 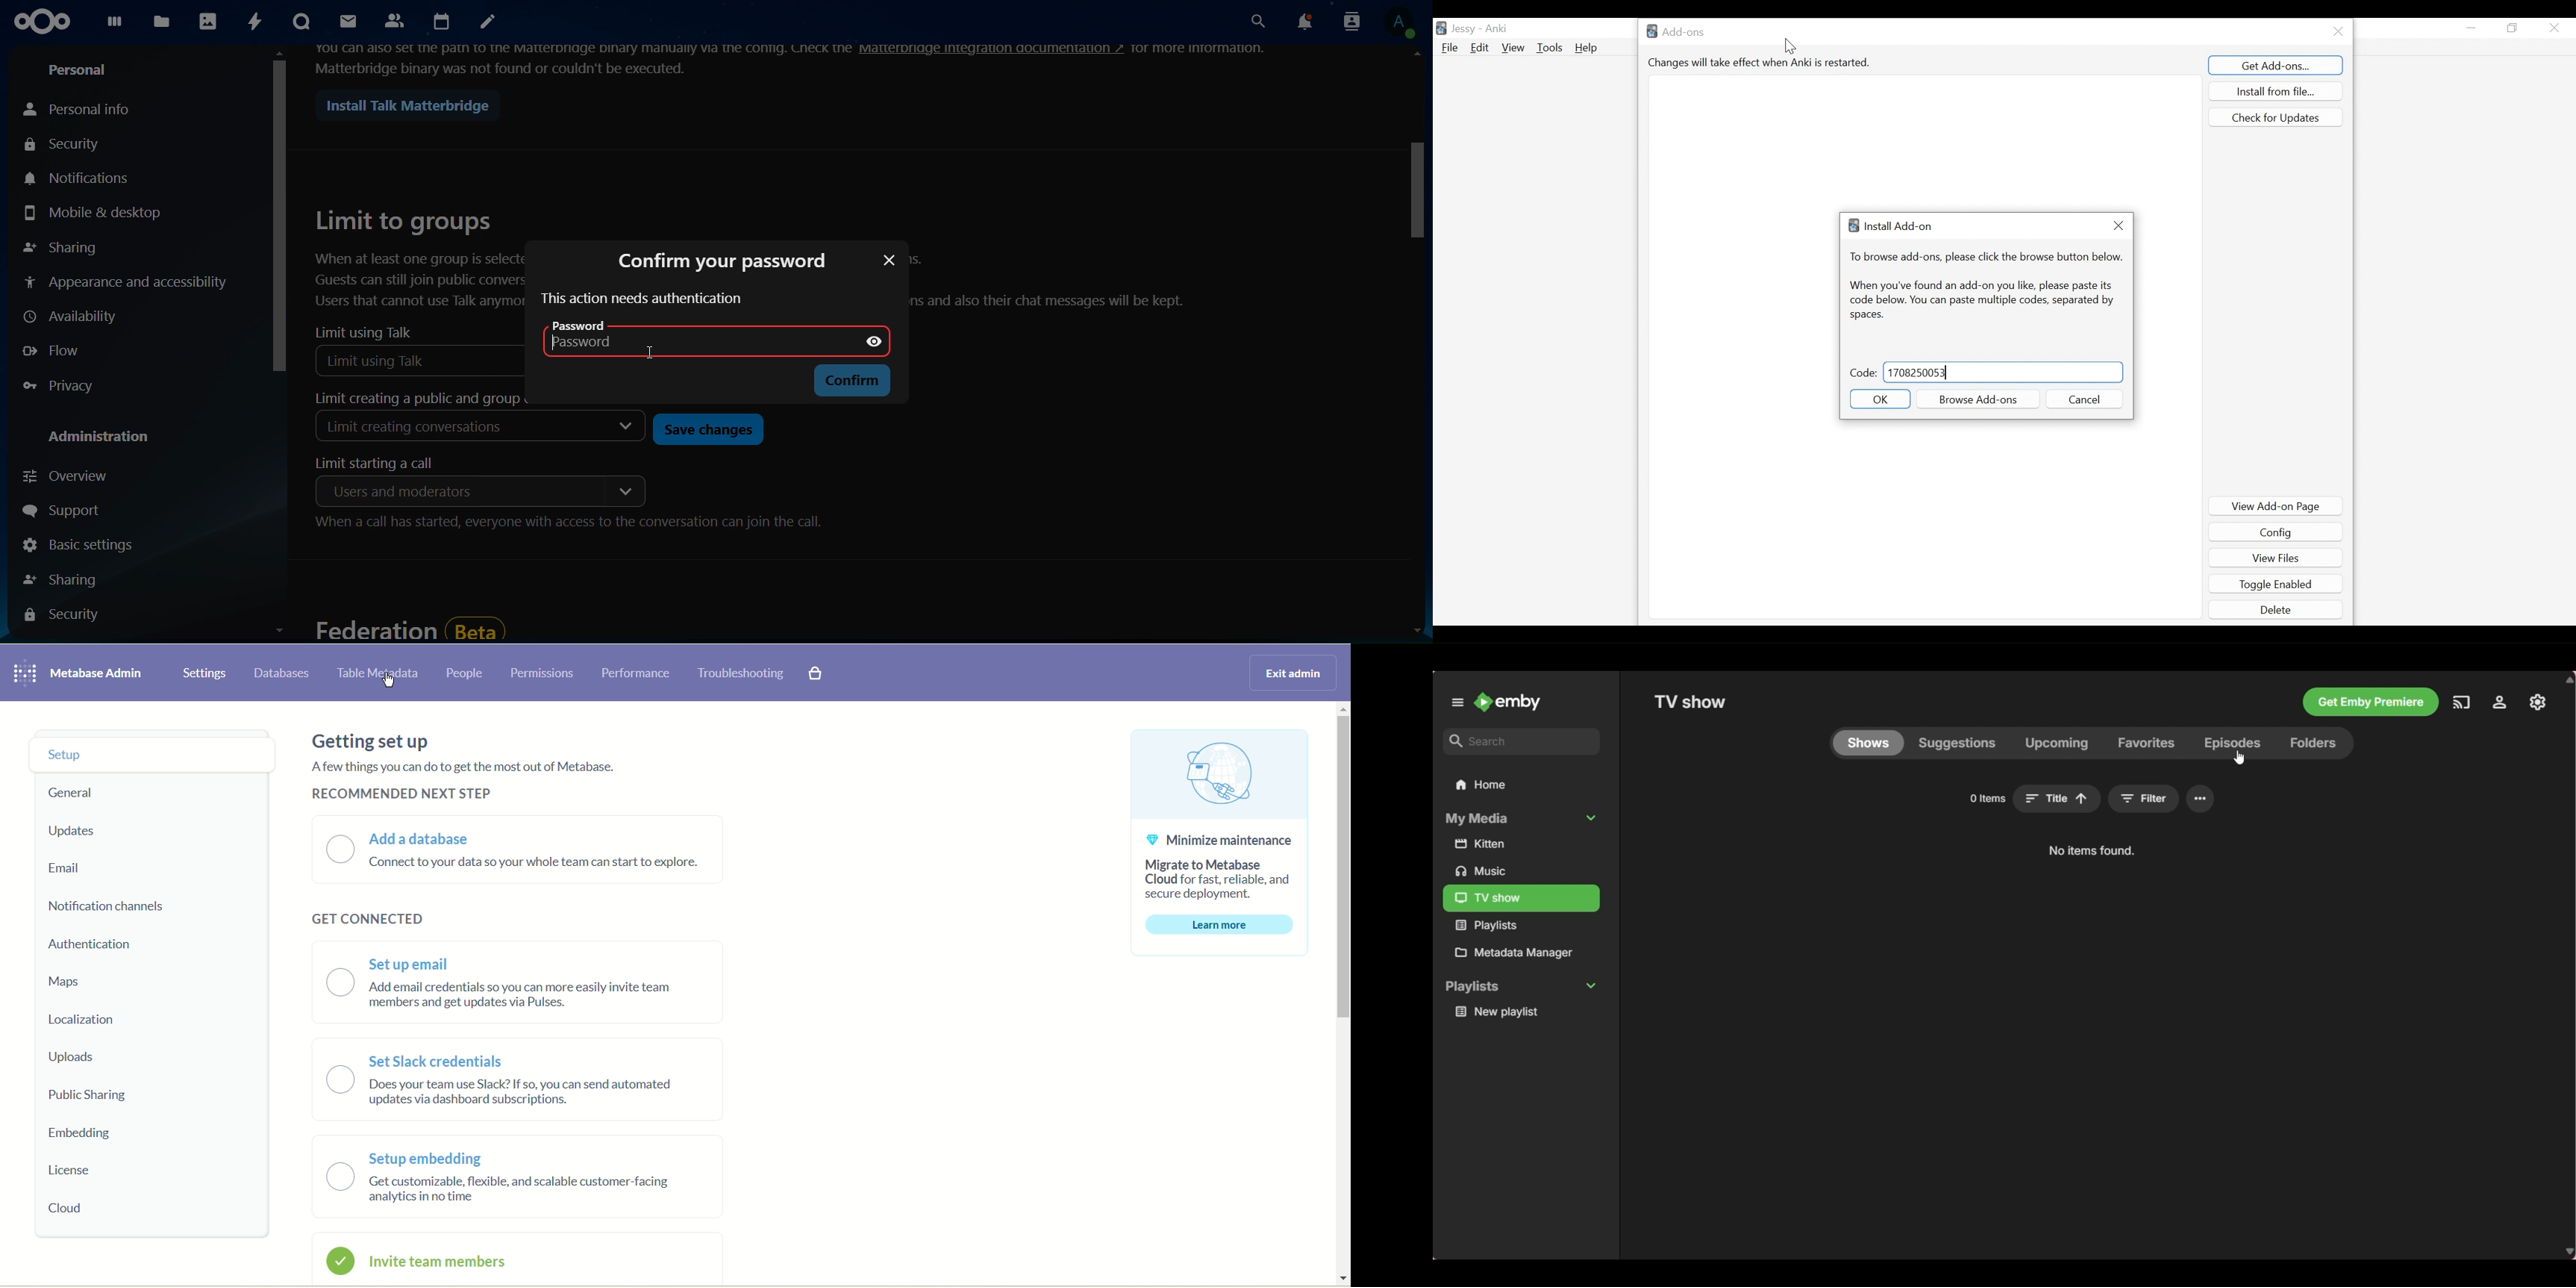 I want to click on files, so click(x=162, y=19).